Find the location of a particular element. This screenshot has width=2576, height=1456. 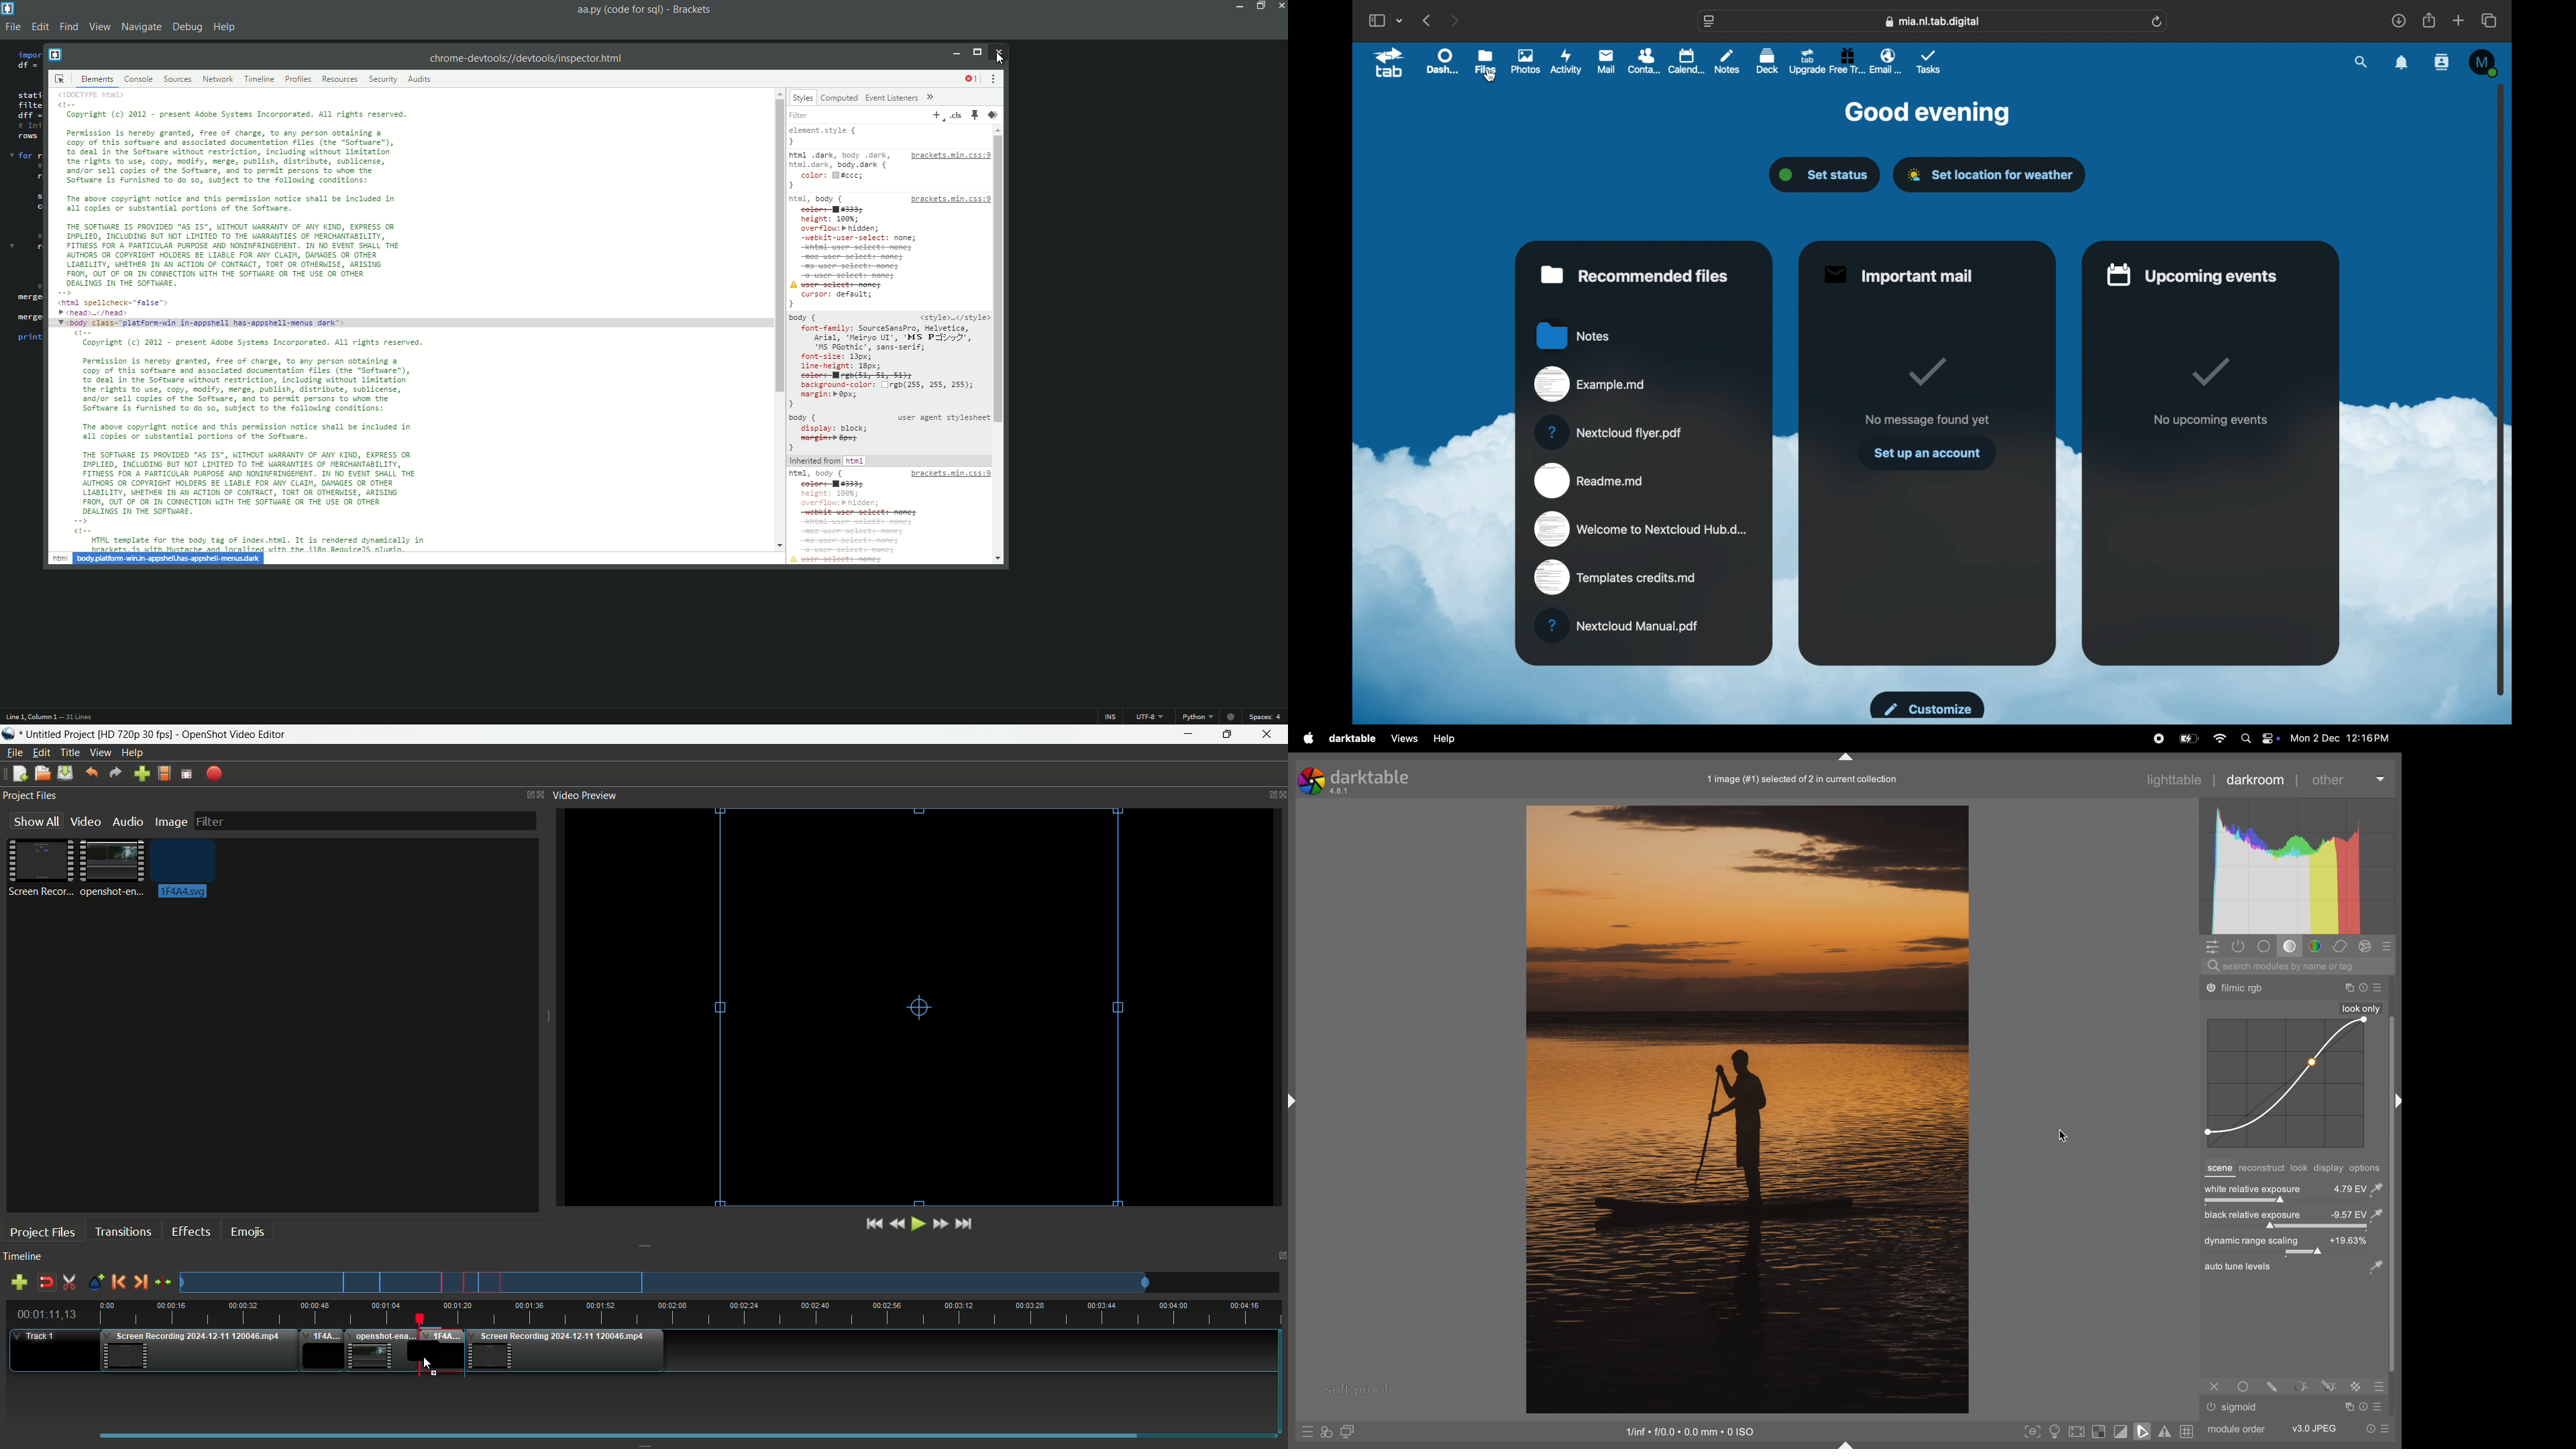

calendar is located at coordinates (1687, 61).